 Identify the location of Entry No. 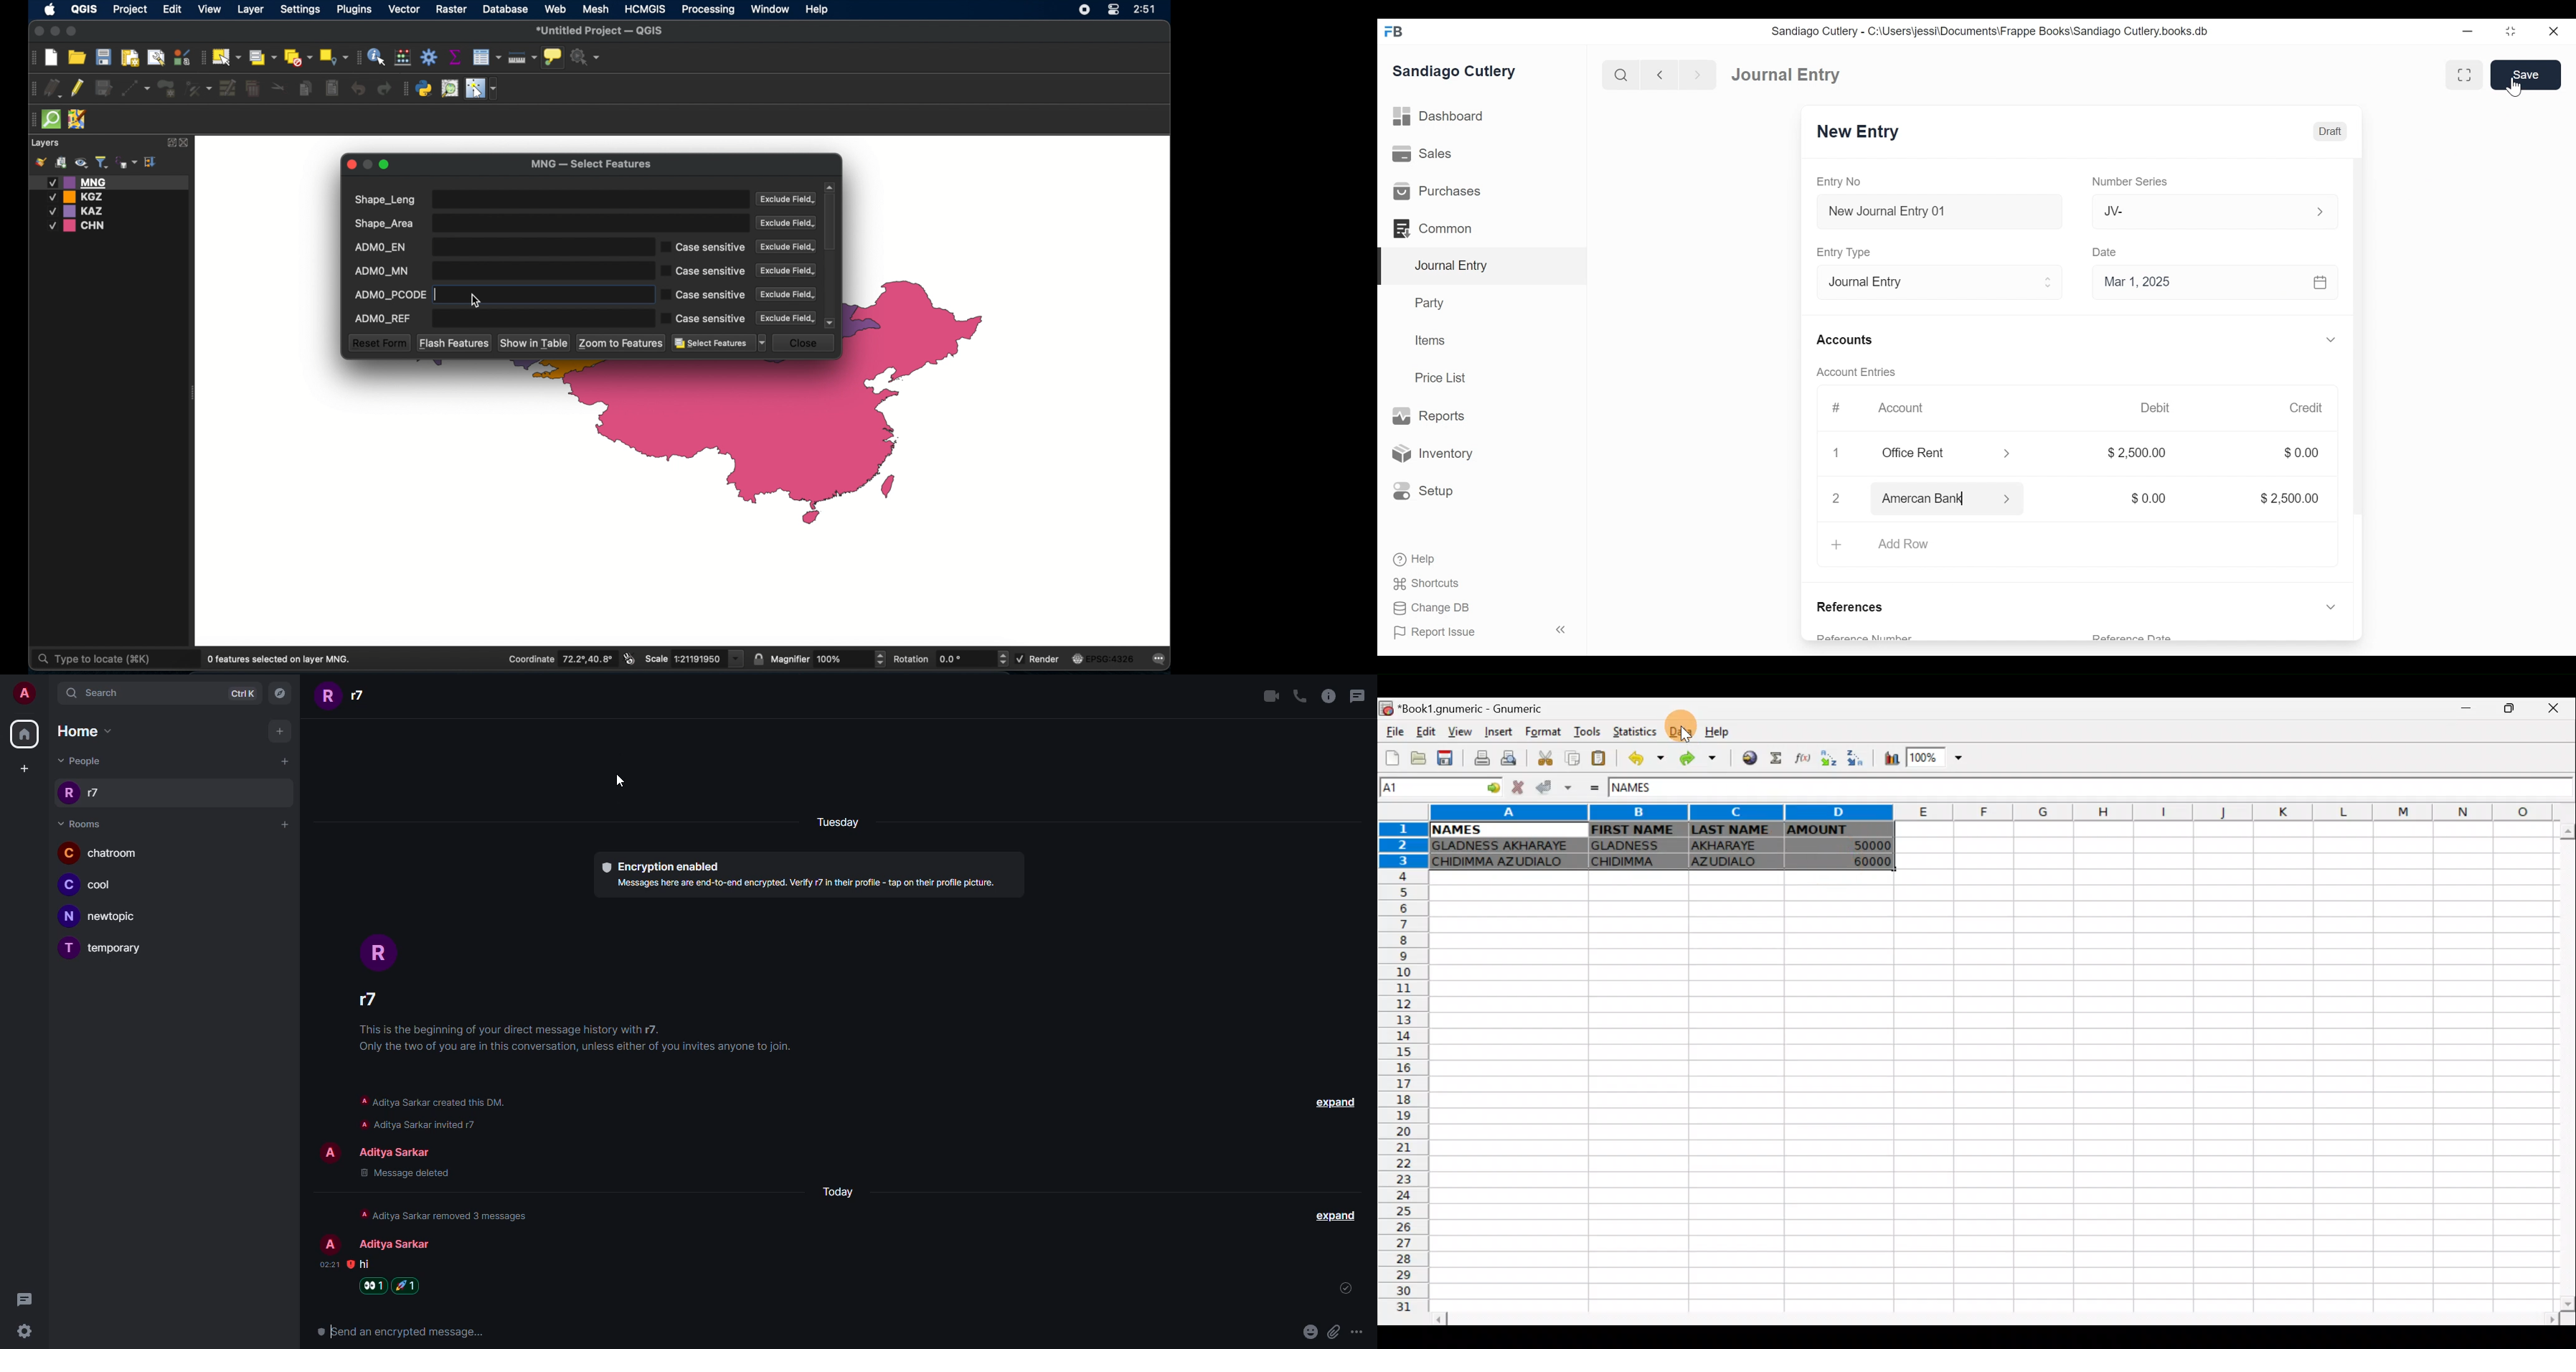
(1844, 182).